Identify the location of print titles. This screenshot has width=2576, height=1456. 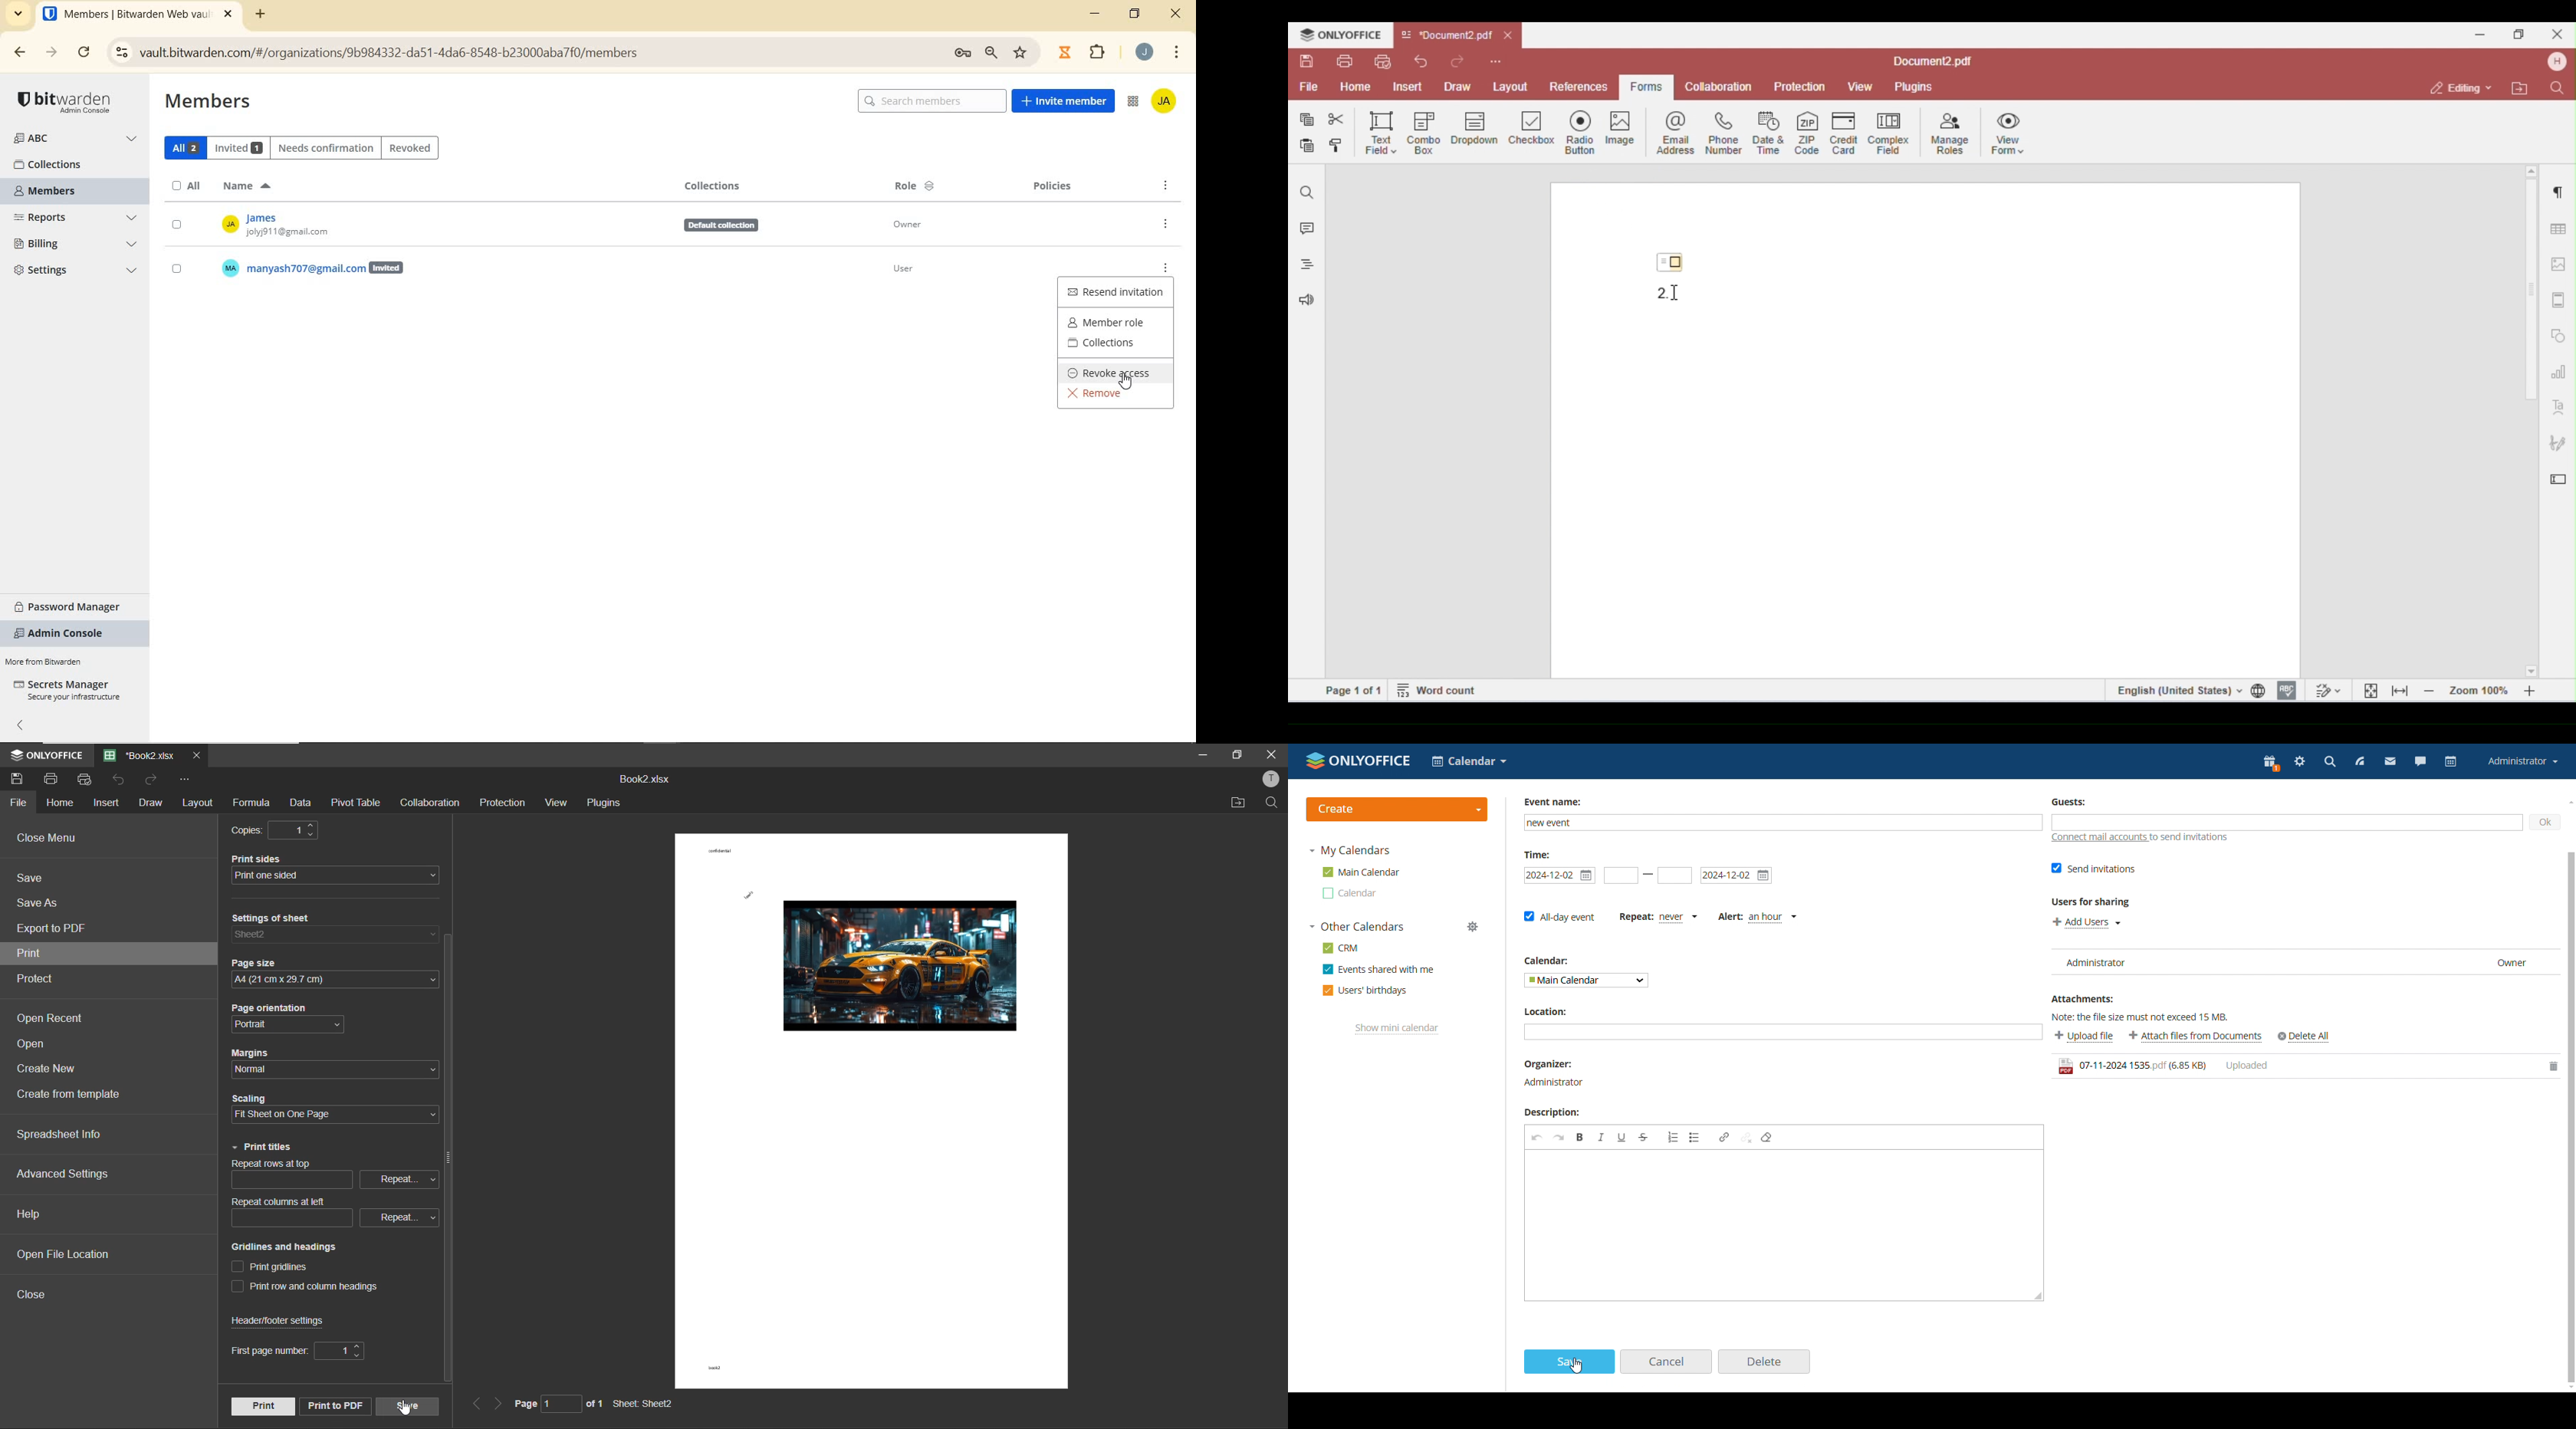
(266, 1147).